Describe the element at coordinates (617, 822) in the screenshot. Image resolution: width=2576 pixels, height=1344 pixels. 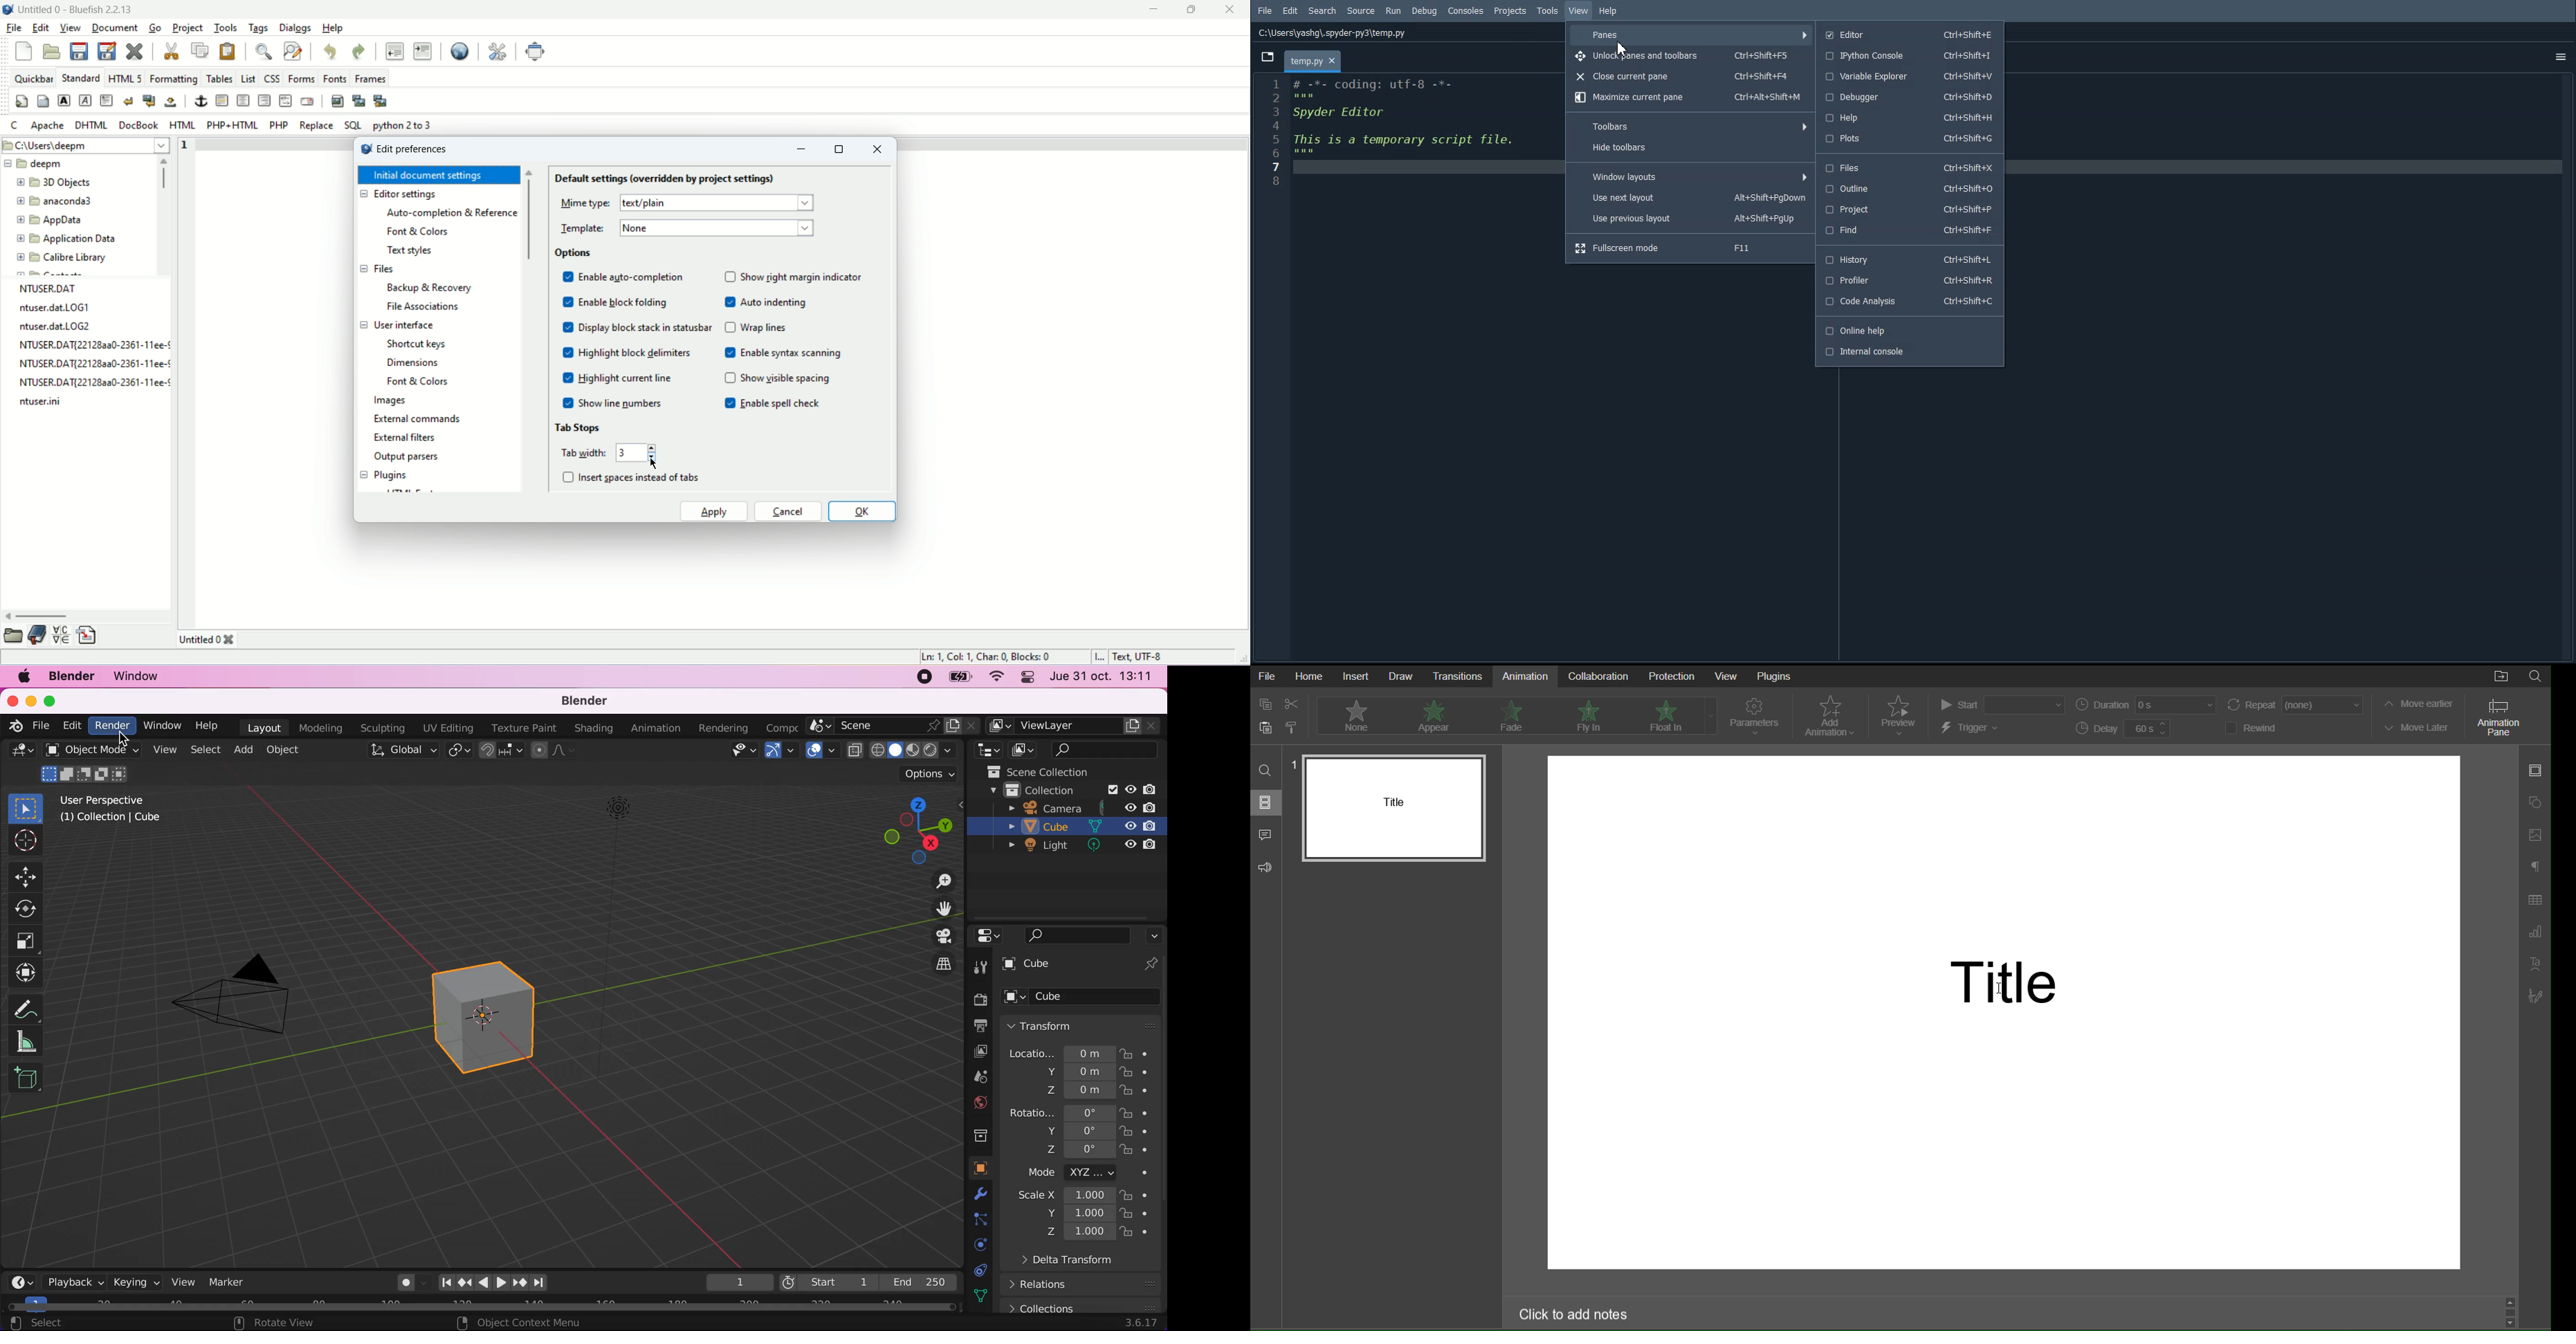
I see `light` at that location.